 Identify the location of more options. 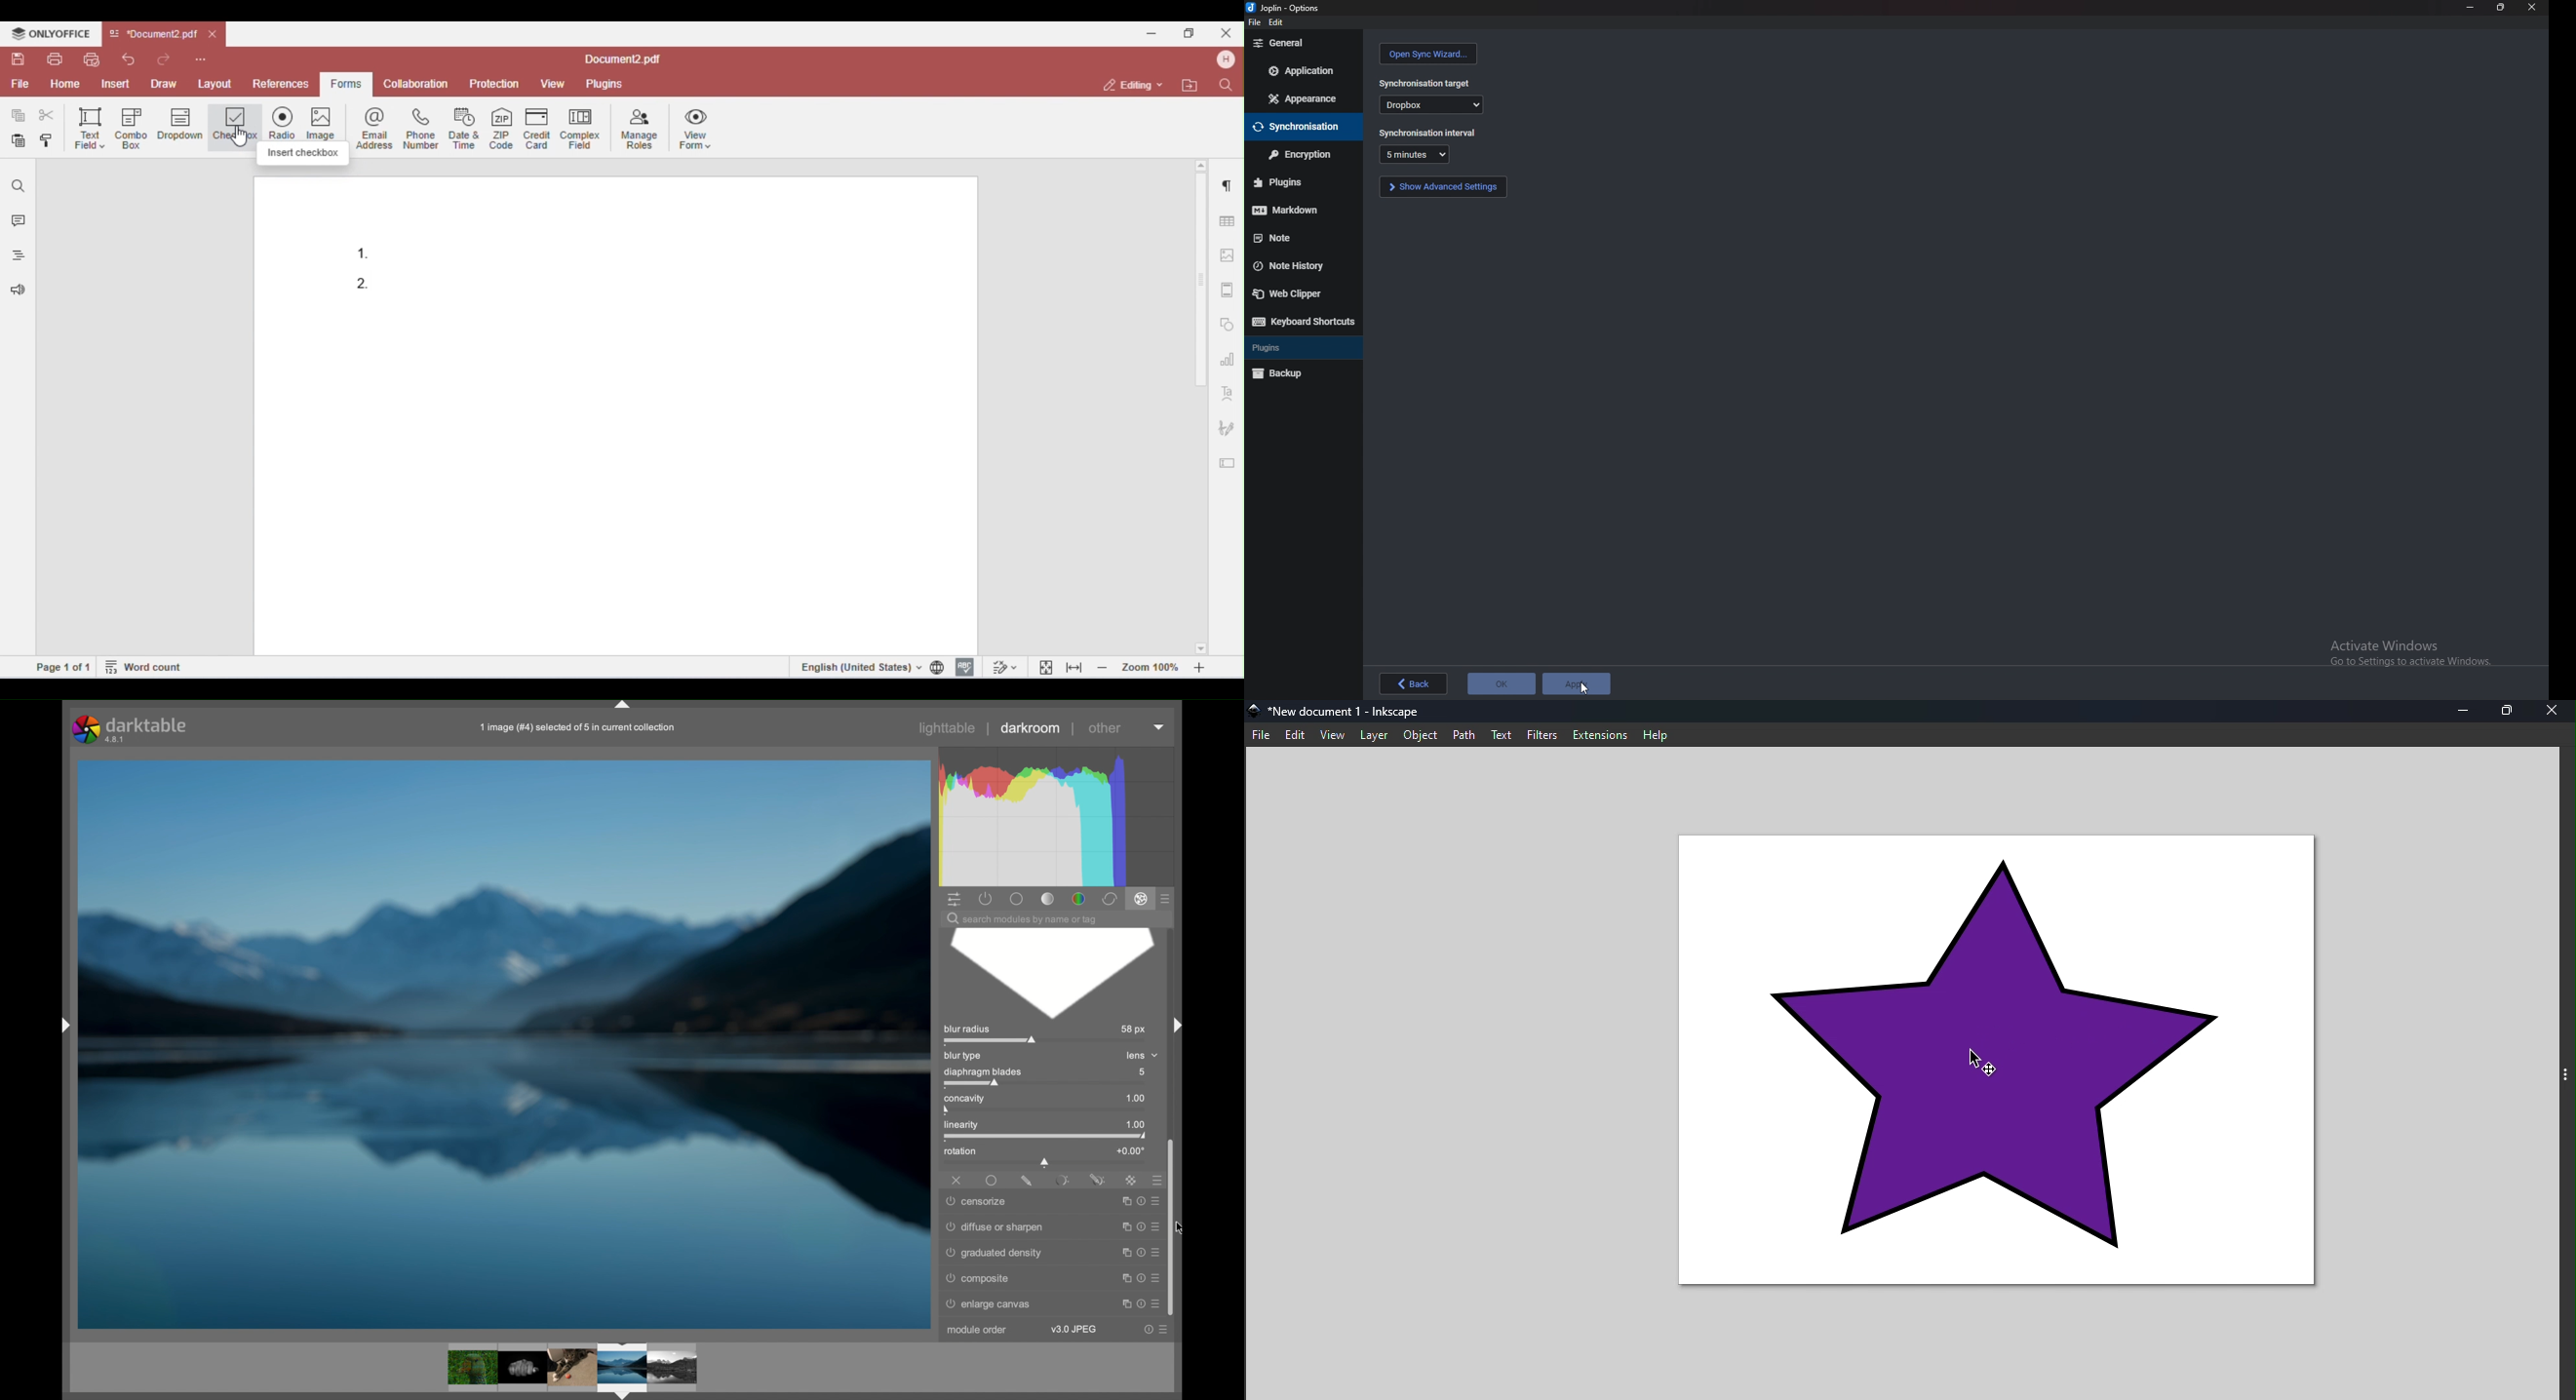
(1158, 1277).